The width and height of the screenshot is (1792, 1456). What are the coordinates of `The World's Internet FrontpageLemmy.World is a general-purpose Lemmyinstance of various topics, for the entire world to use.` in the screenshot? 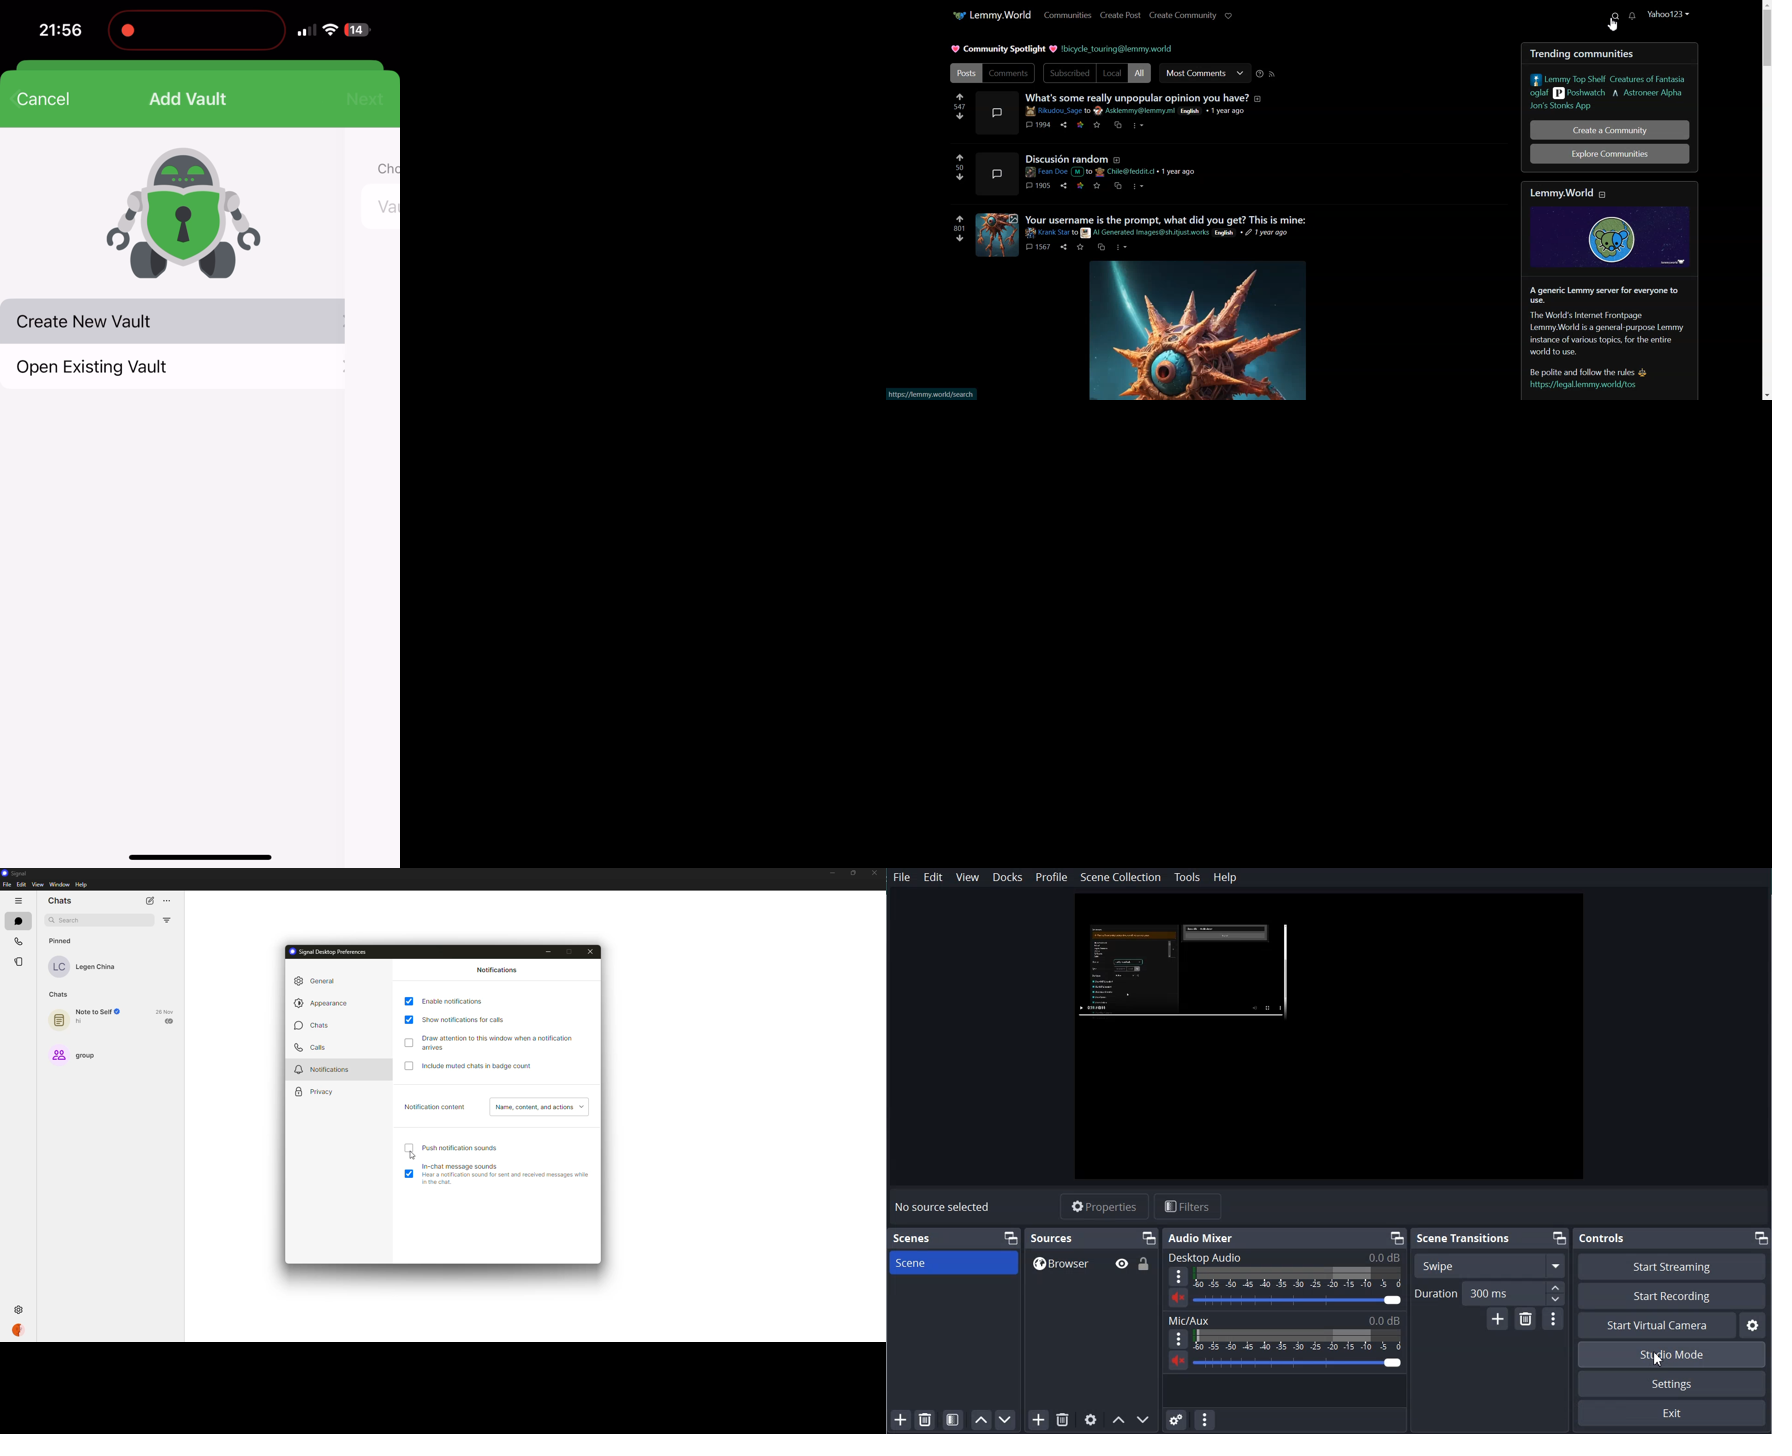 It's located at (1608, 335).